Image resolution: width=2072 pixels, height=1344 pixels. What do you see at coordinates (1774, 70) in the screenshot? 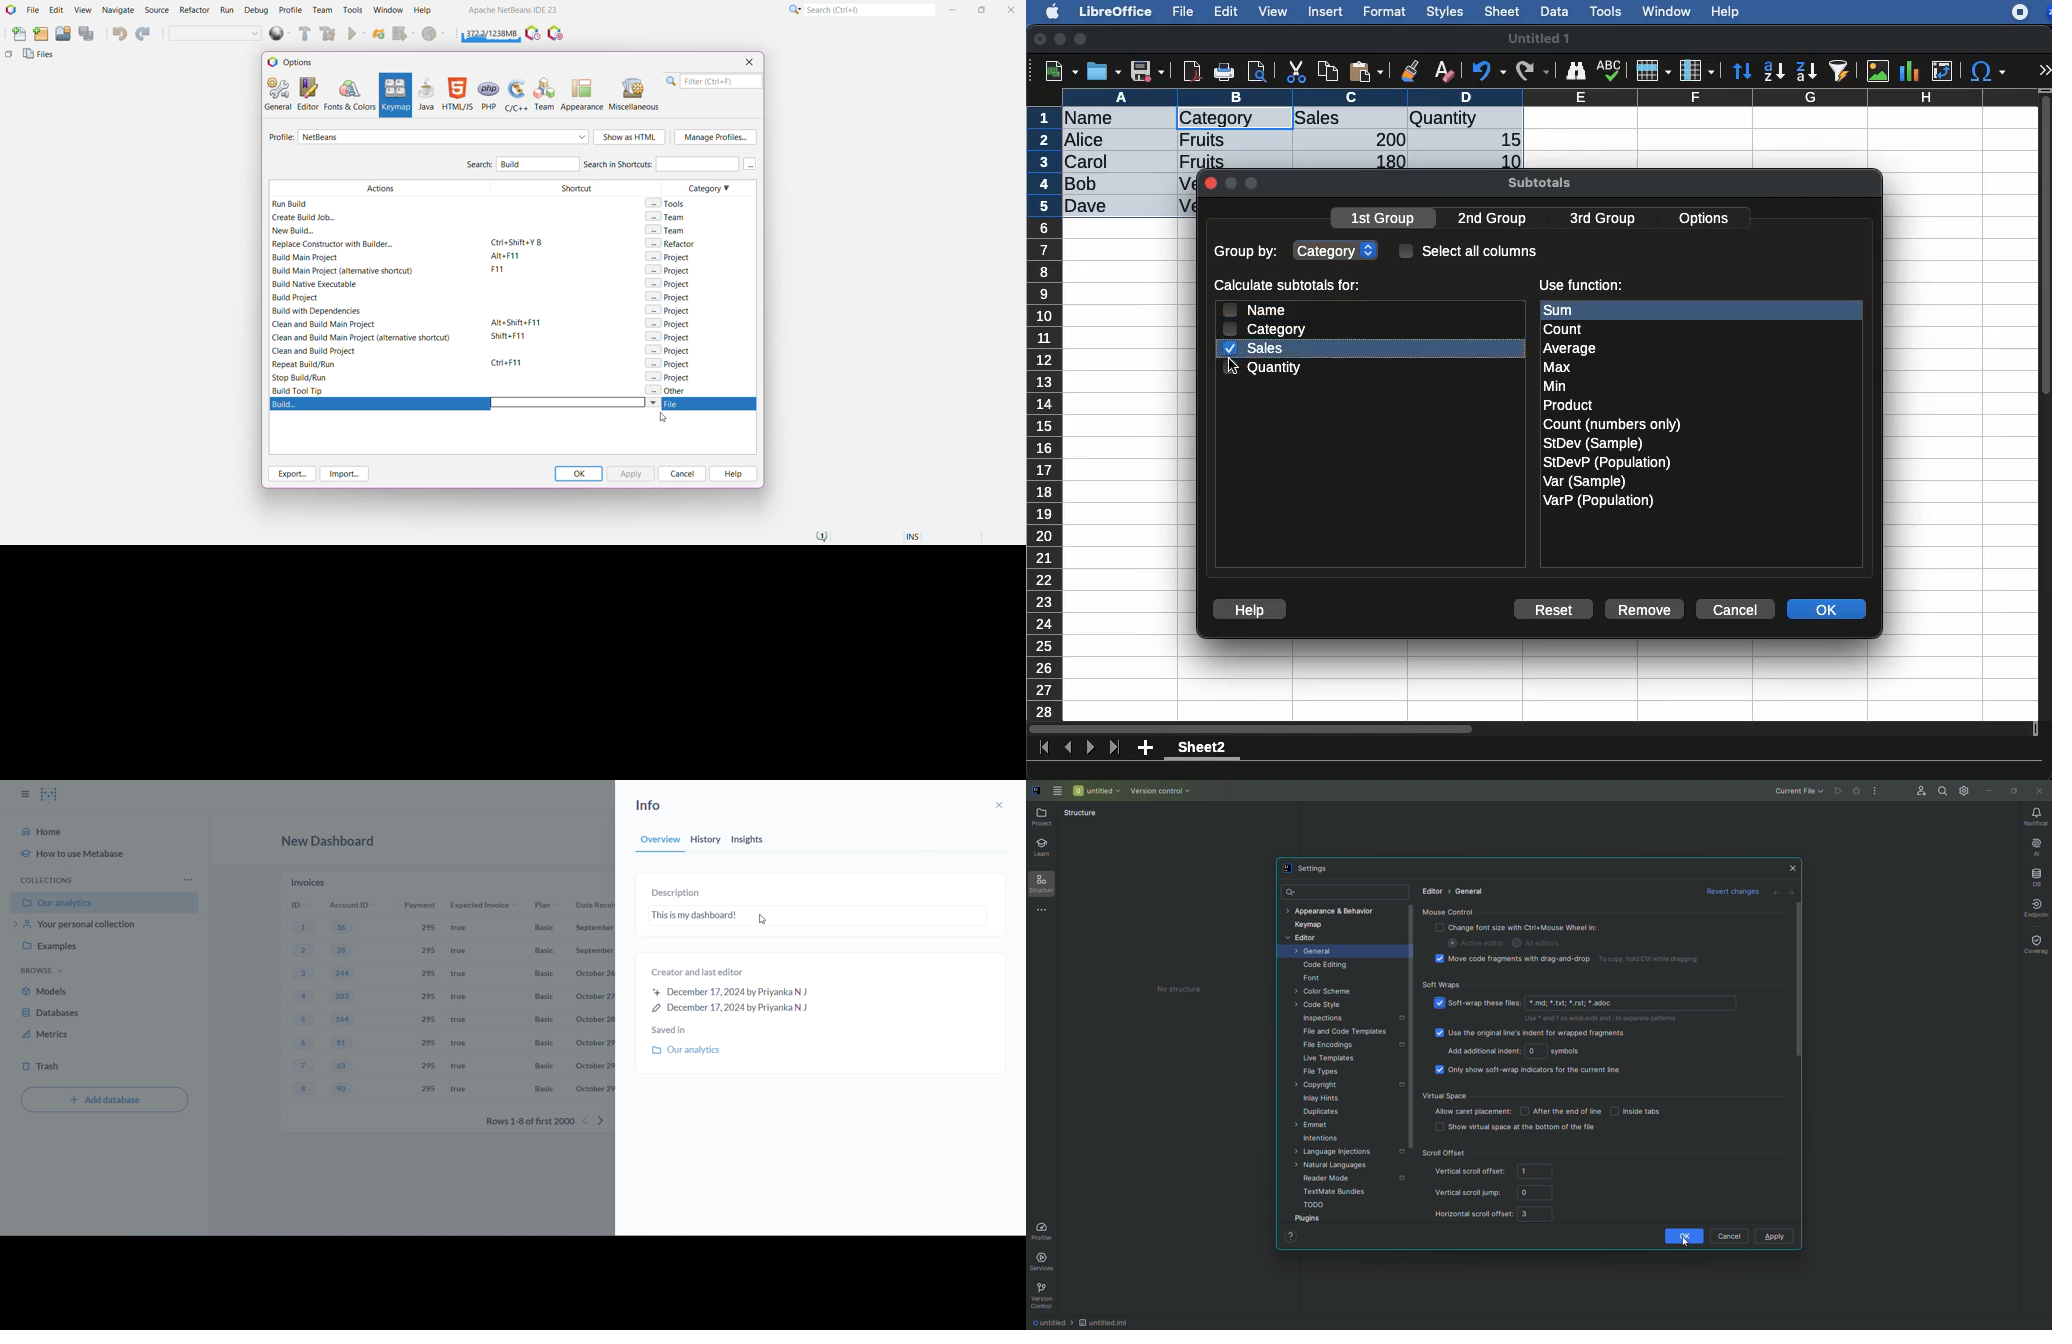
I see `ascending` at bounding box center [1774, 70].